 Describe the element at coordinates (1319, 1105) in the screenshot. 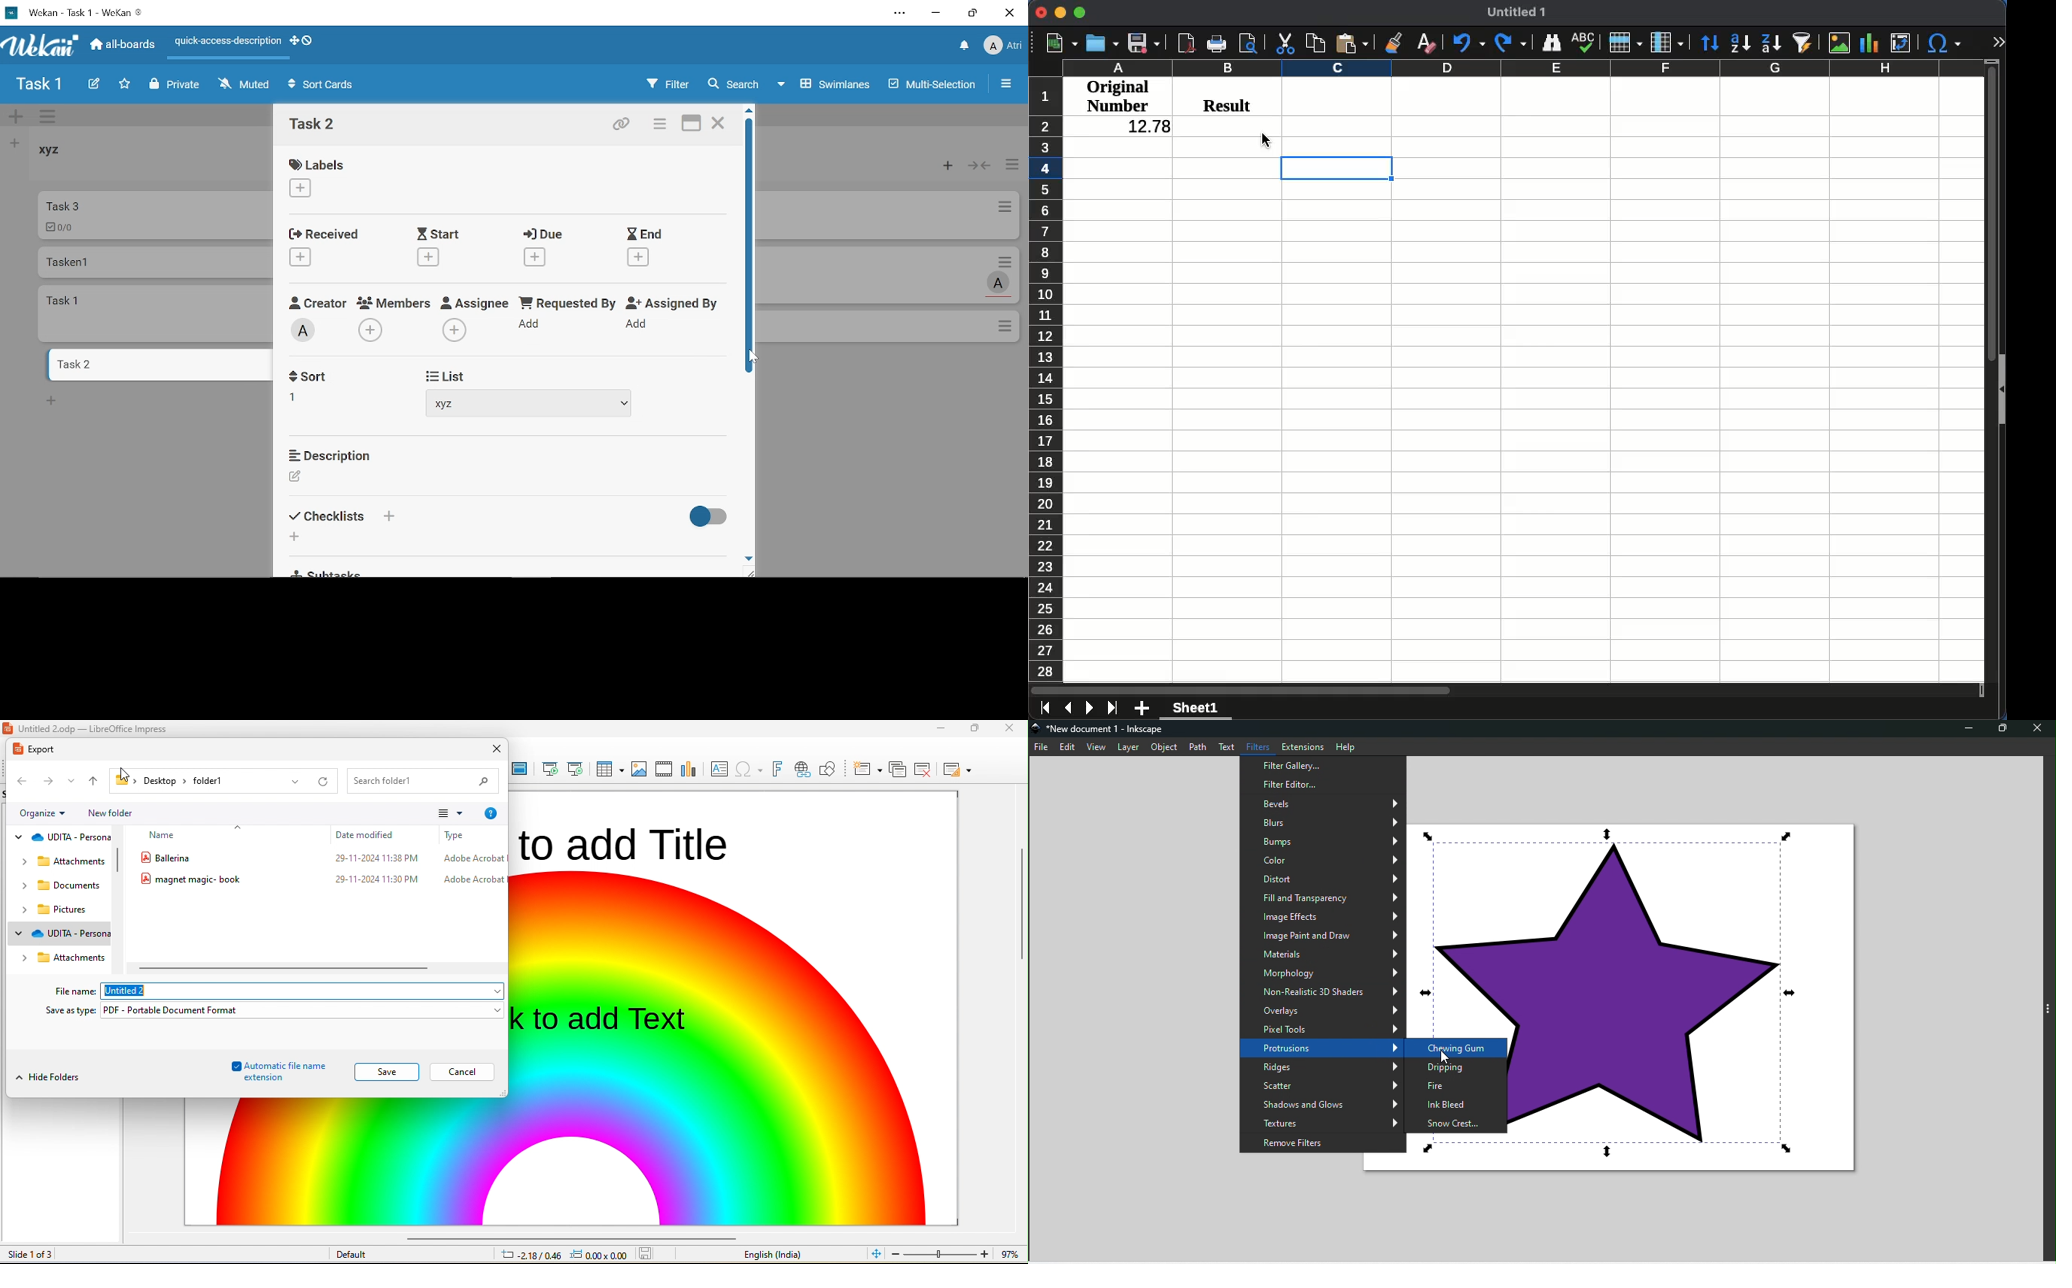

I see `Shadows and Glows` at that location.